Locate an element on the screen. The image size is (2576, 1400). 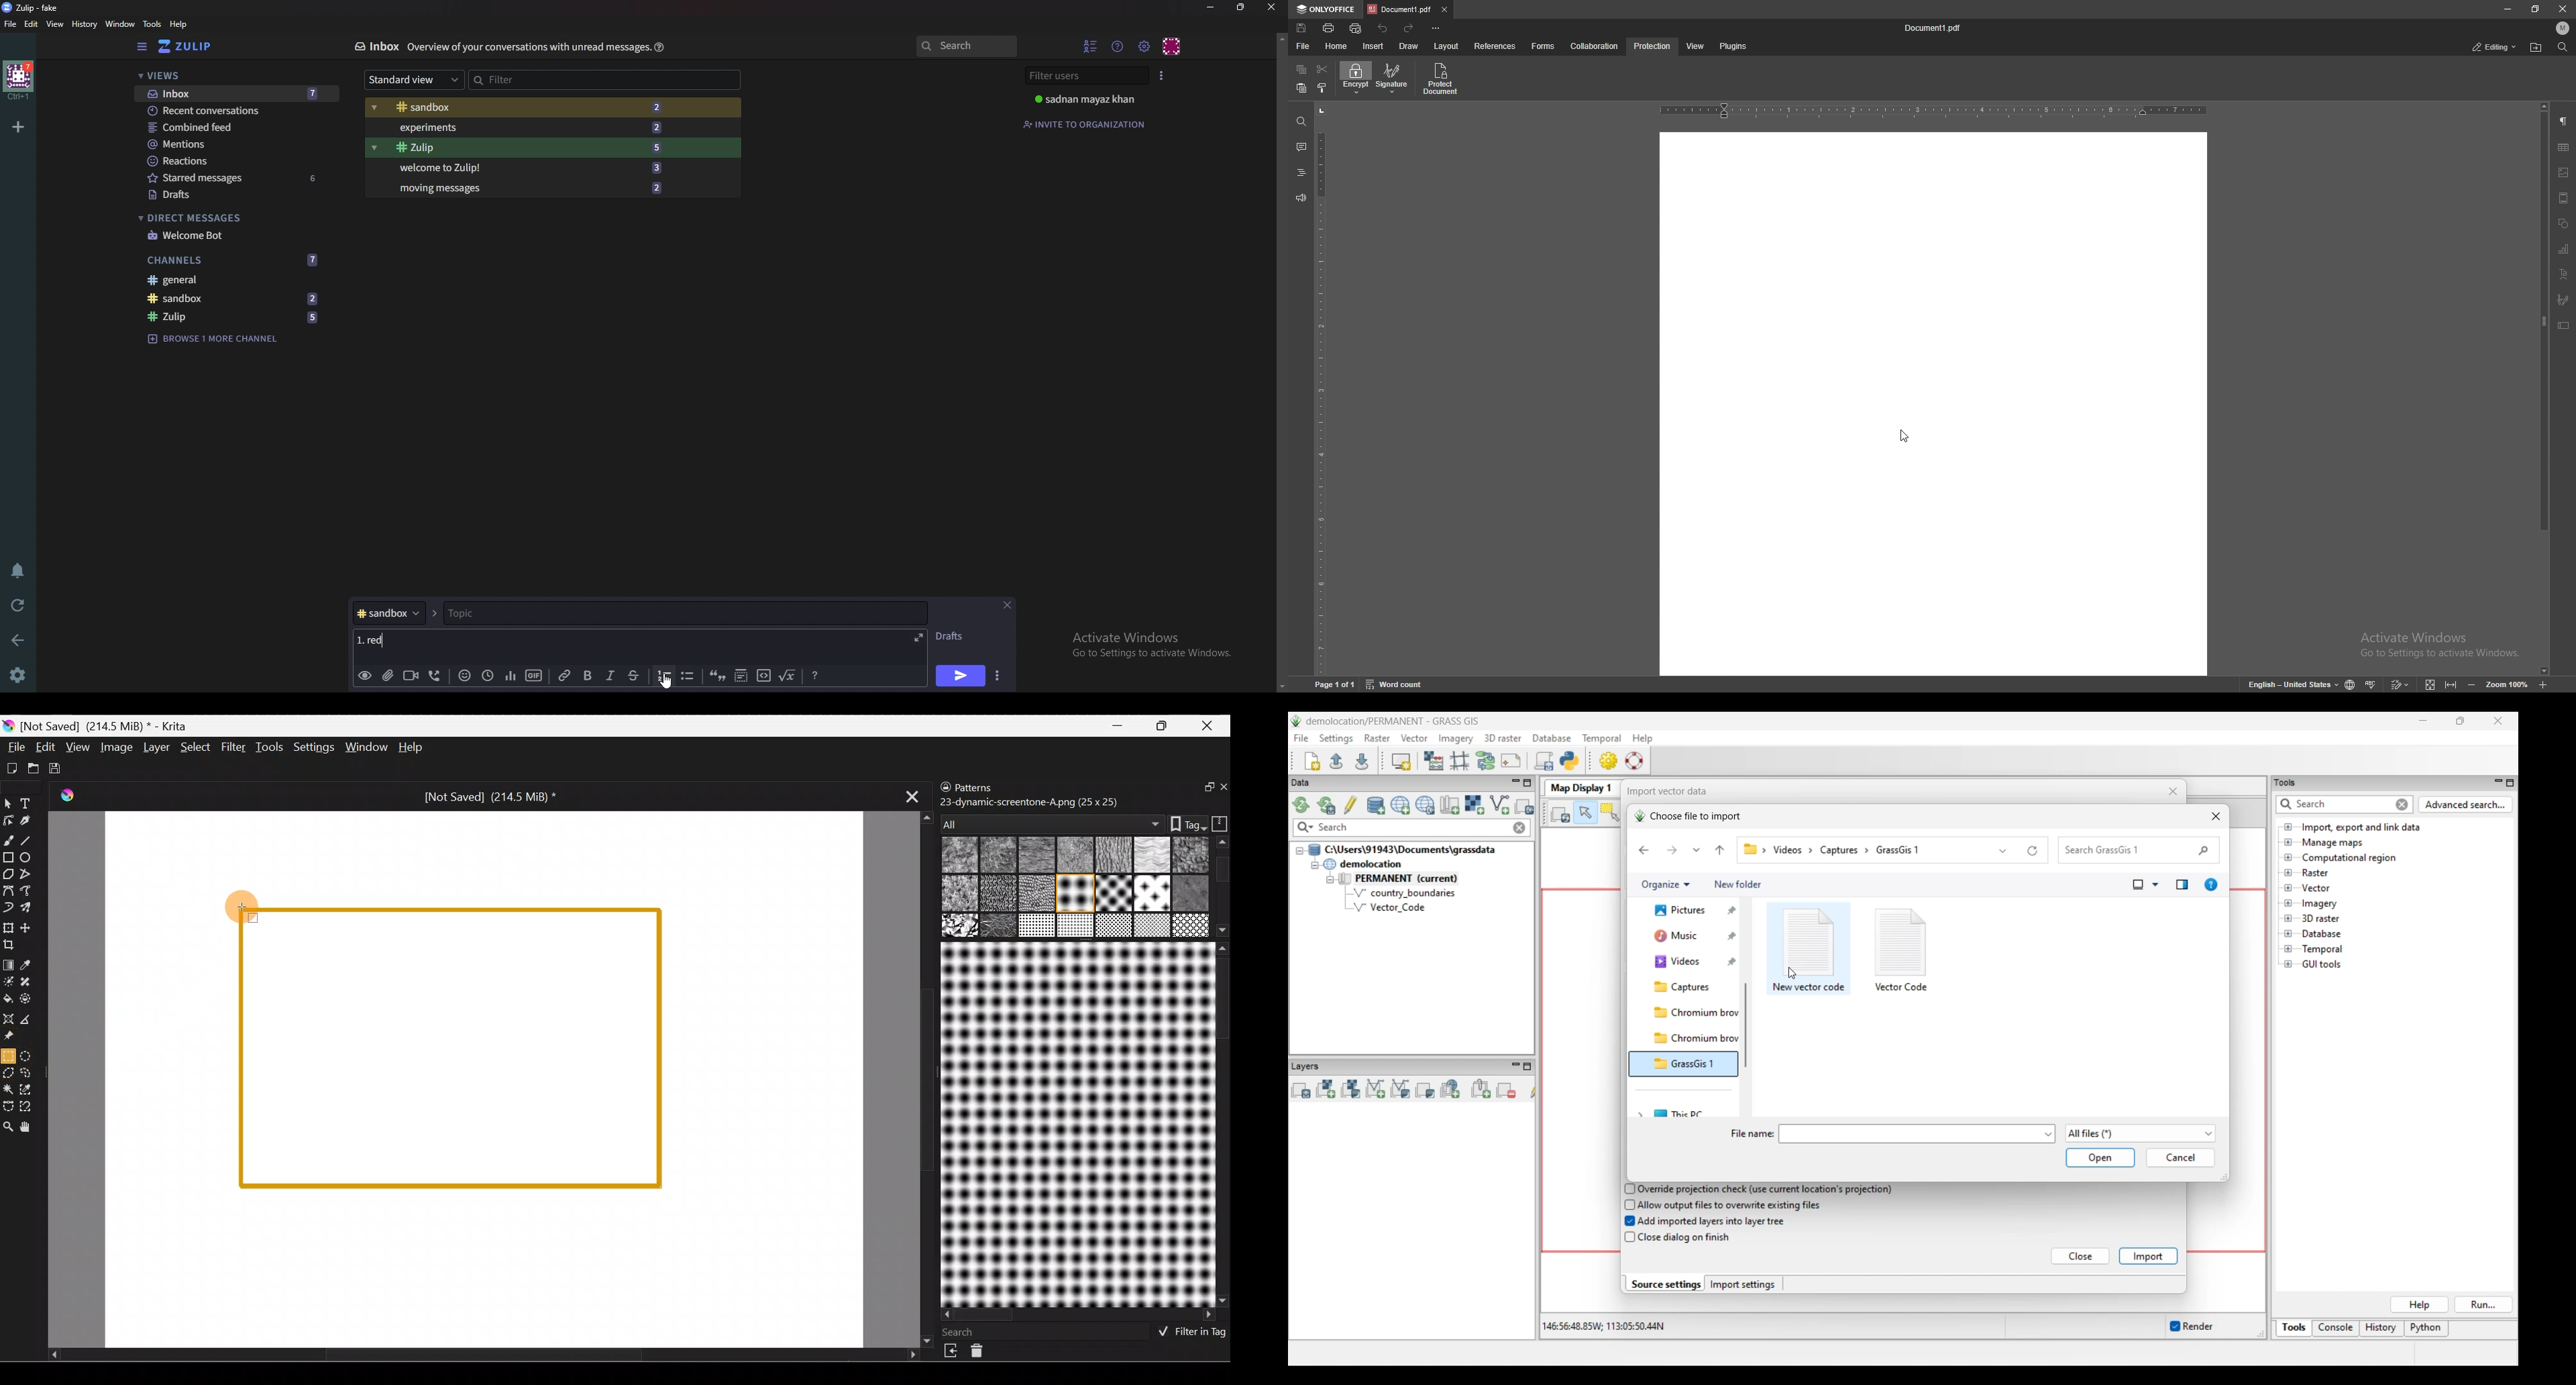
Expand is located at coordinates (917, 636).